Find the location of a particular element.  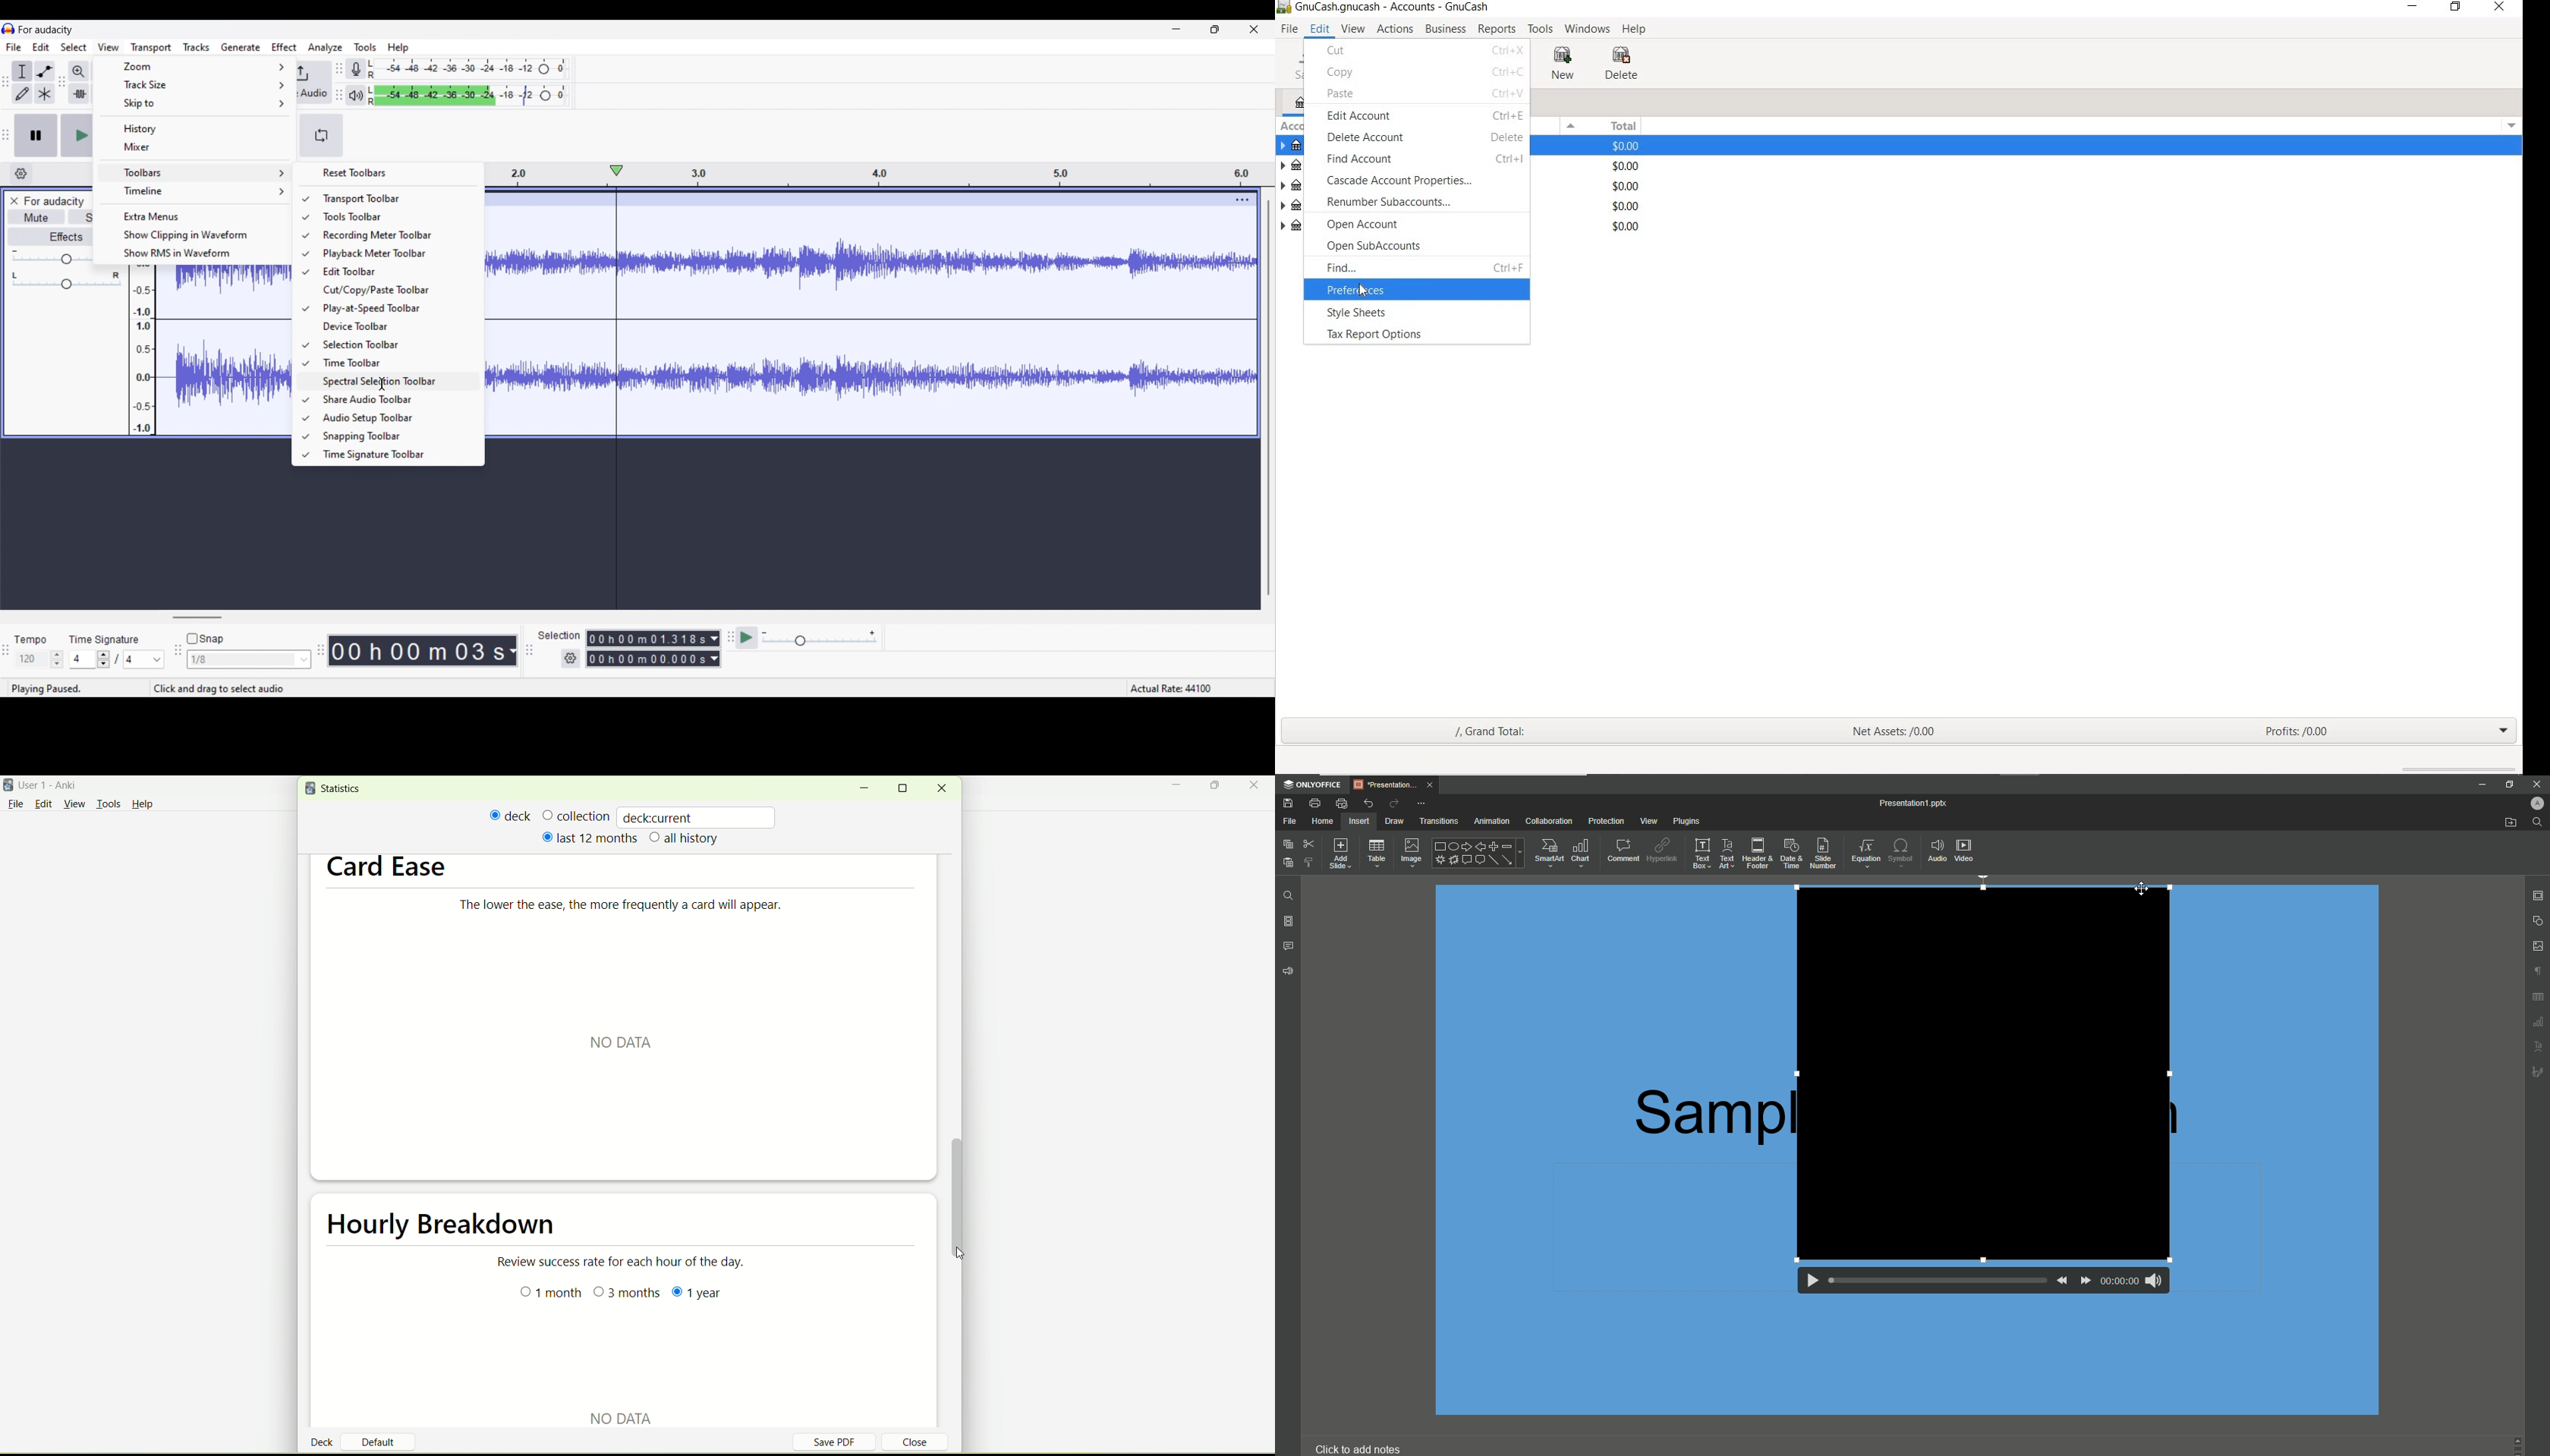

Chart is located at coordinates (1583, 852).